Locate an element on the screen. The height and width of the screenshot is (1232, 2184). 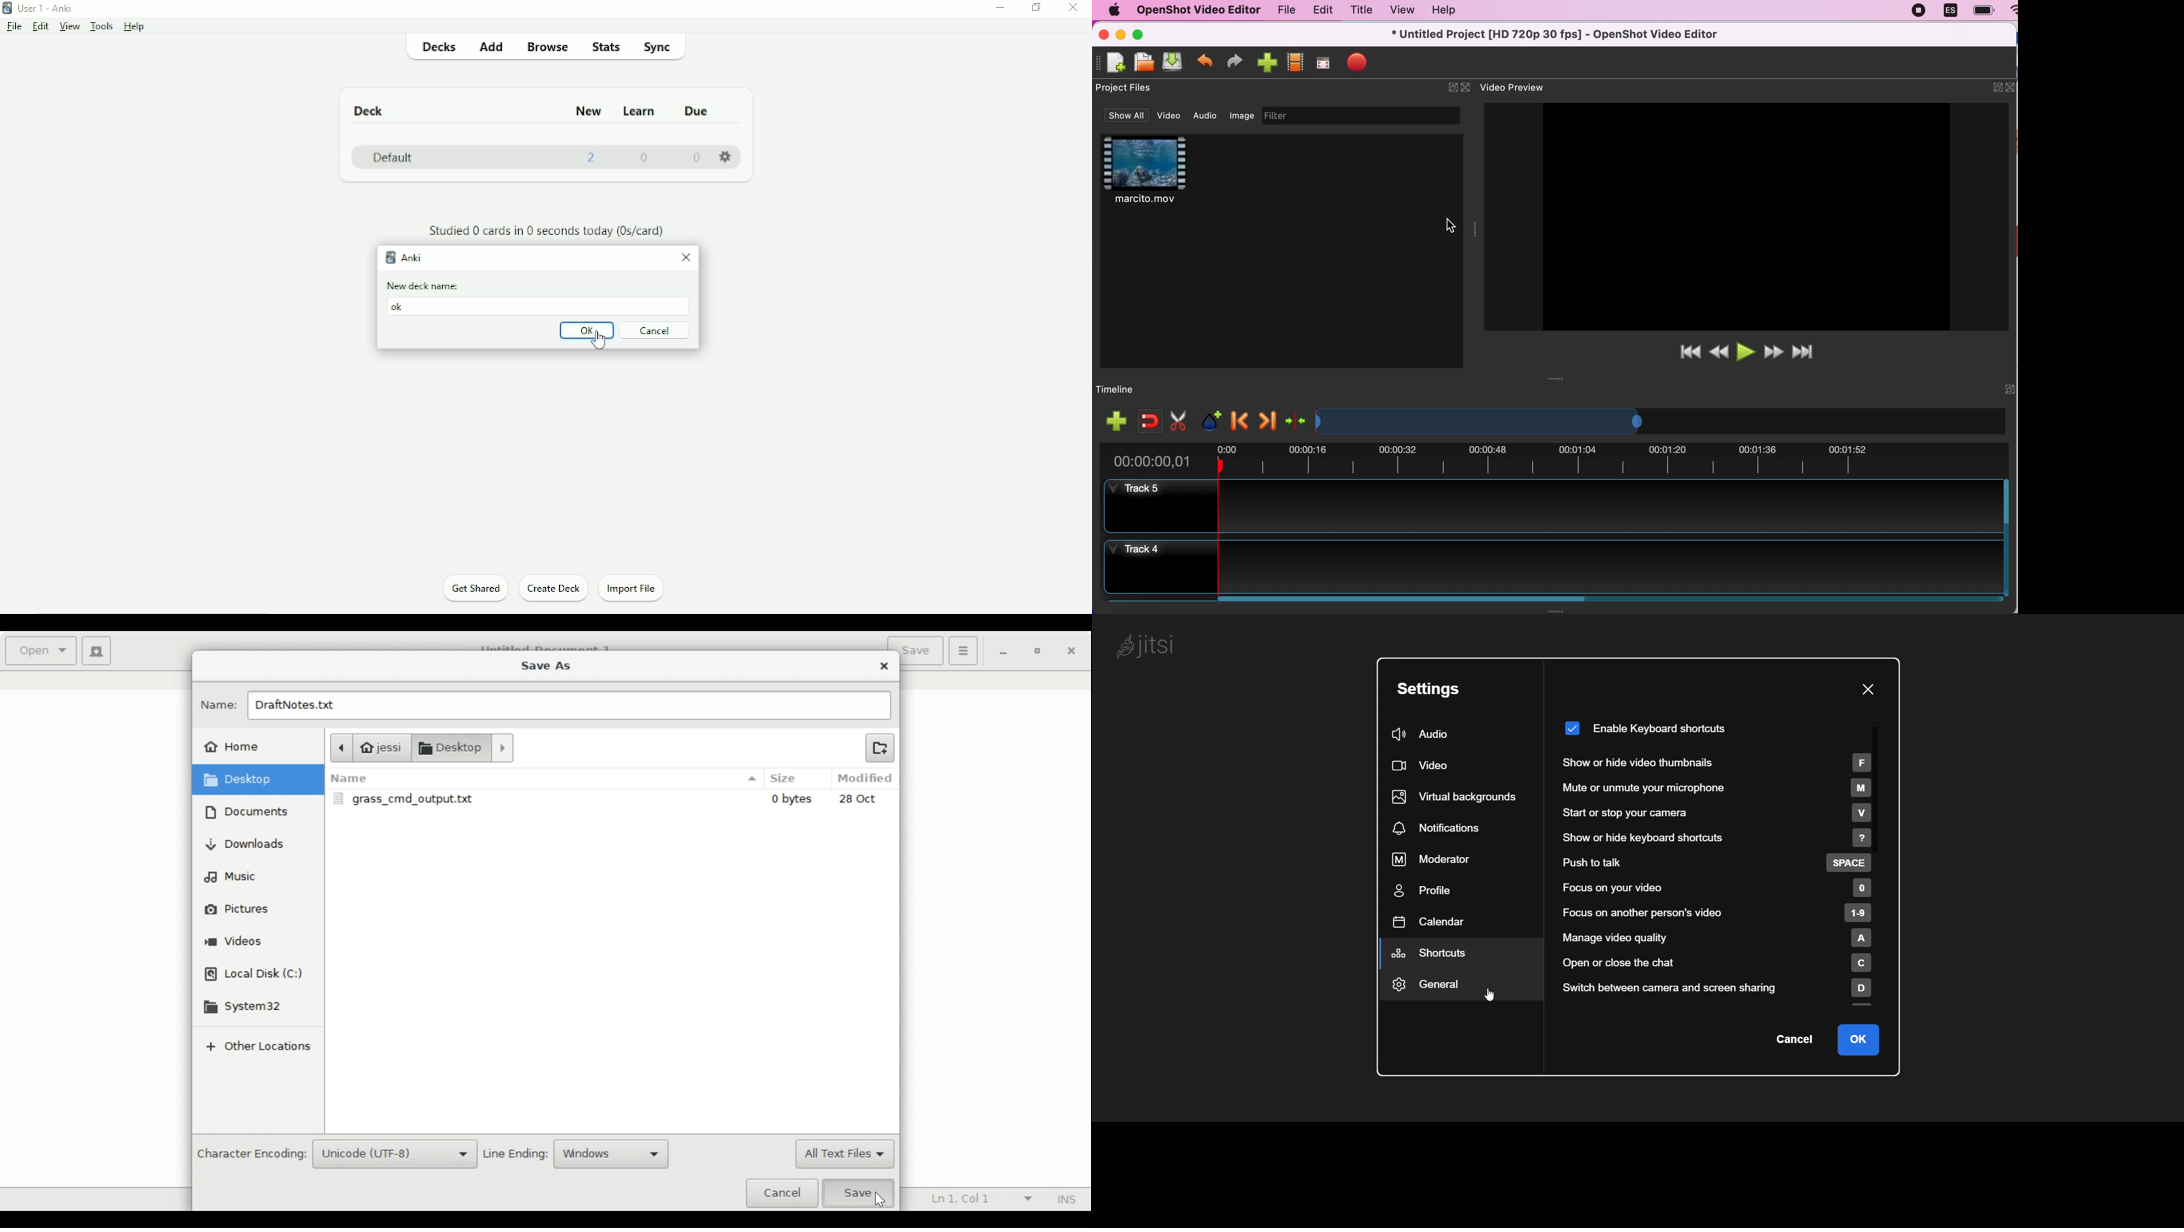
view is located at coordinates (1399, 10).